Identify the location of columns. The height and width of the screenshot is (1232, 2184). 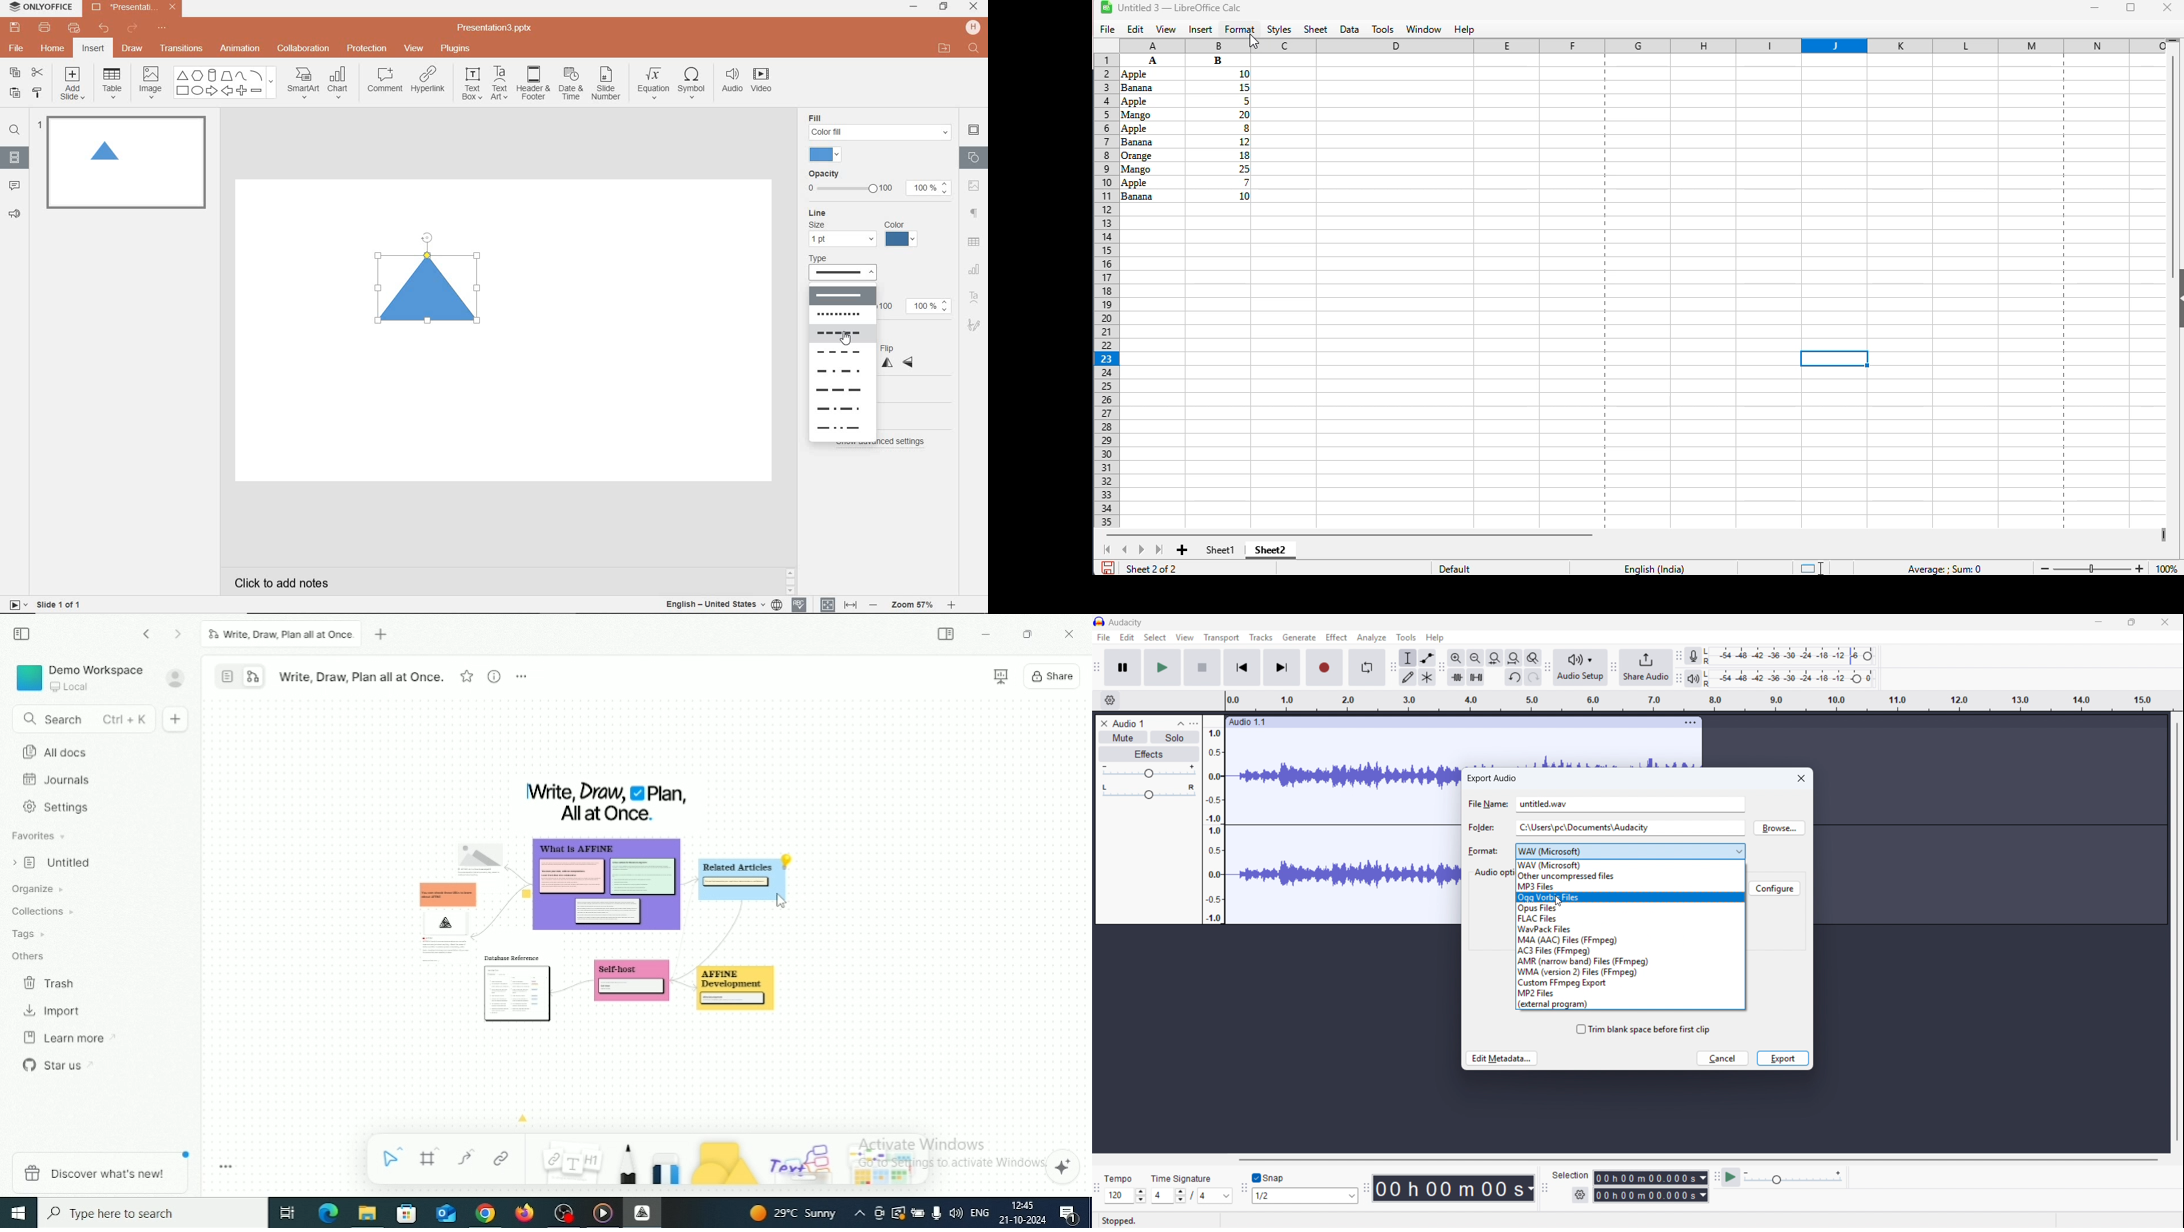
(1655, 46).